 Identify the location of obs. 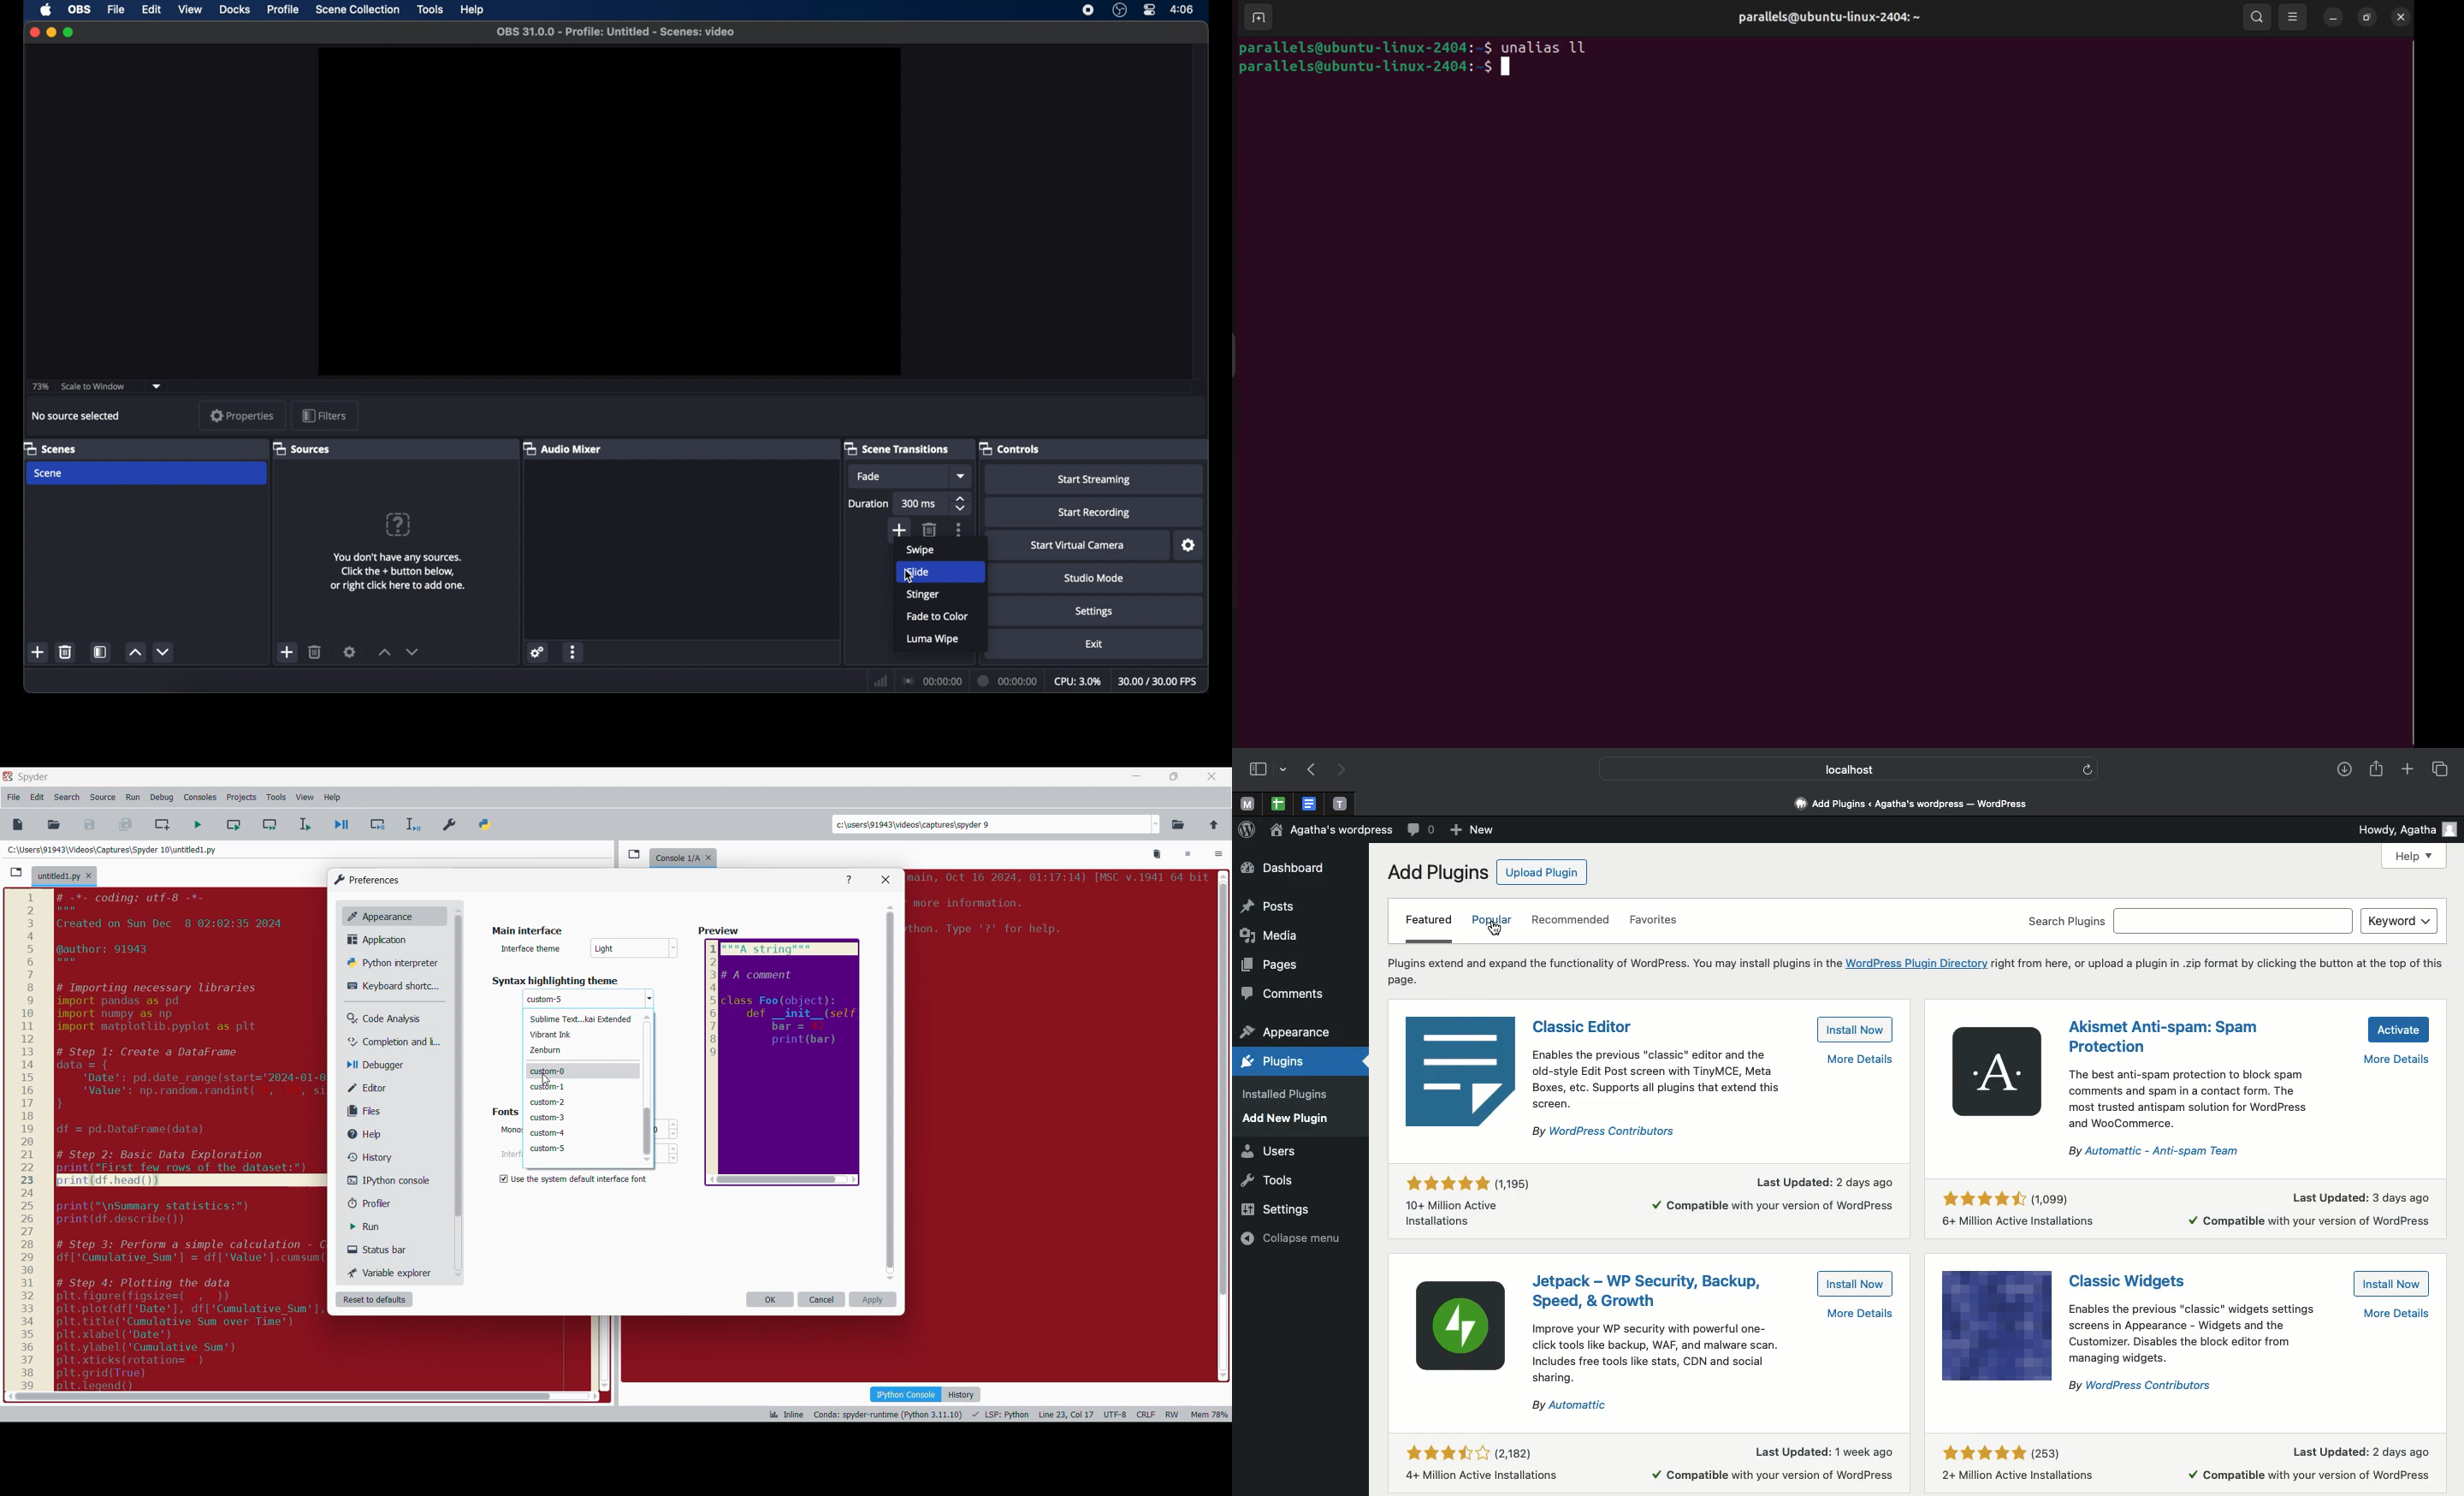
(78, 10).